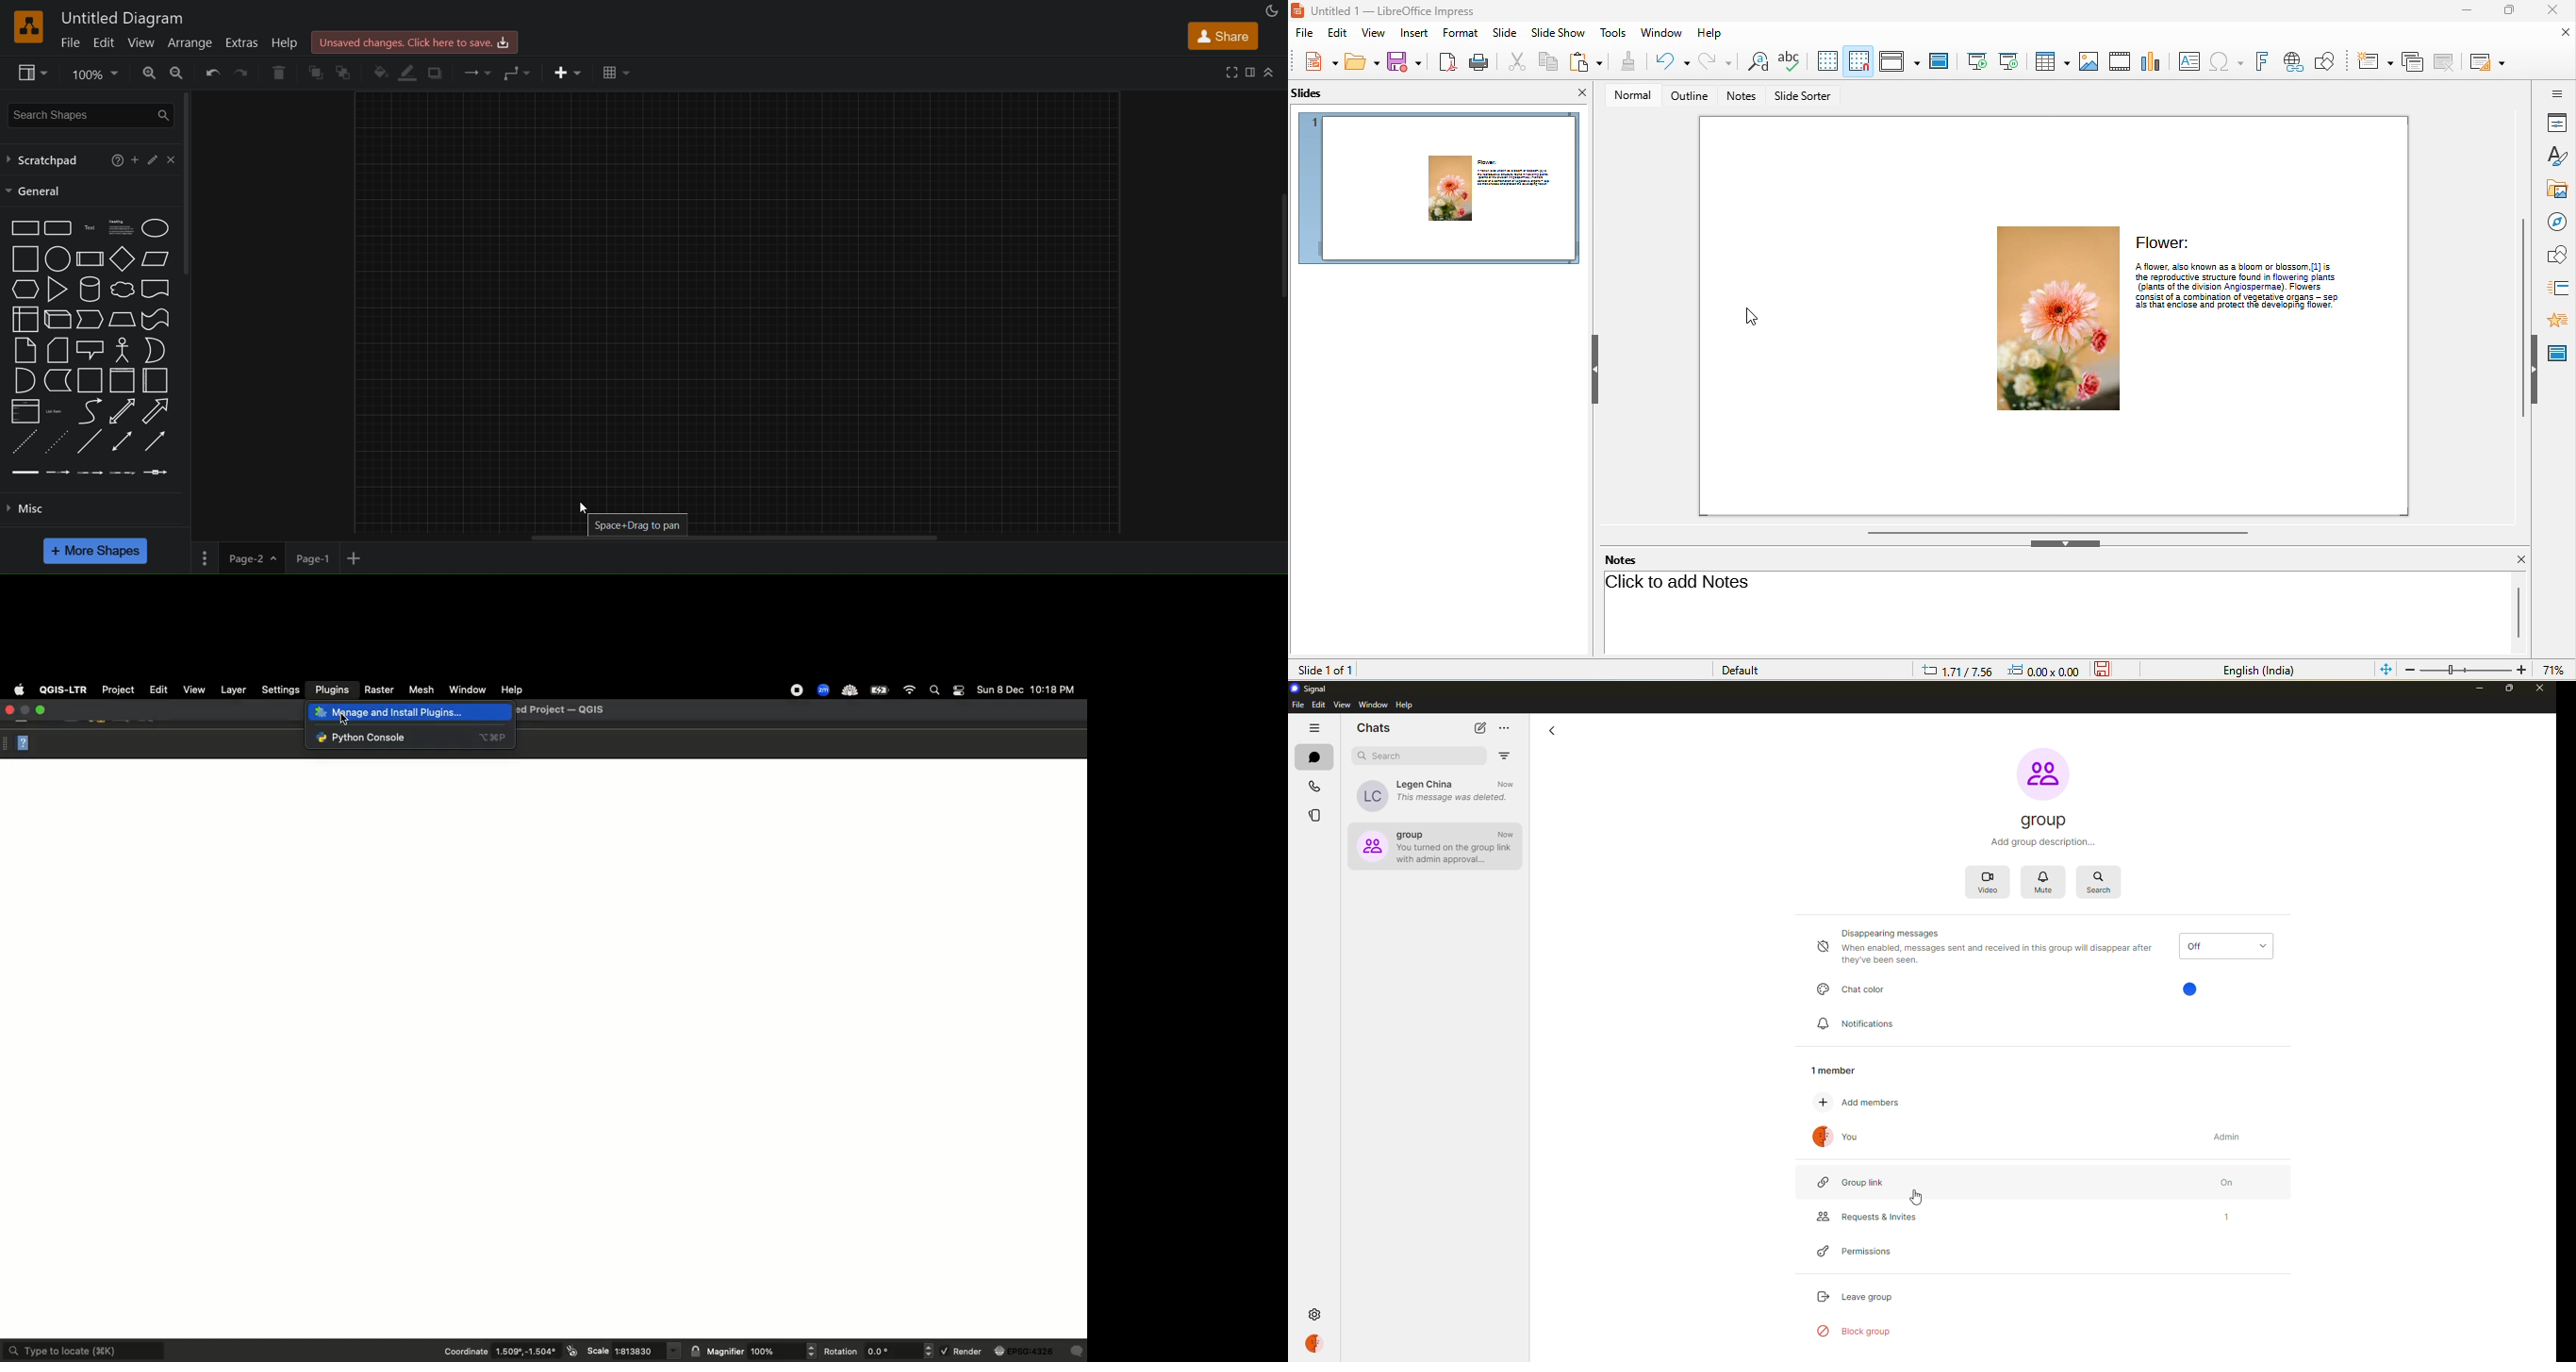  I want to click on Internet, so click(911, 690).